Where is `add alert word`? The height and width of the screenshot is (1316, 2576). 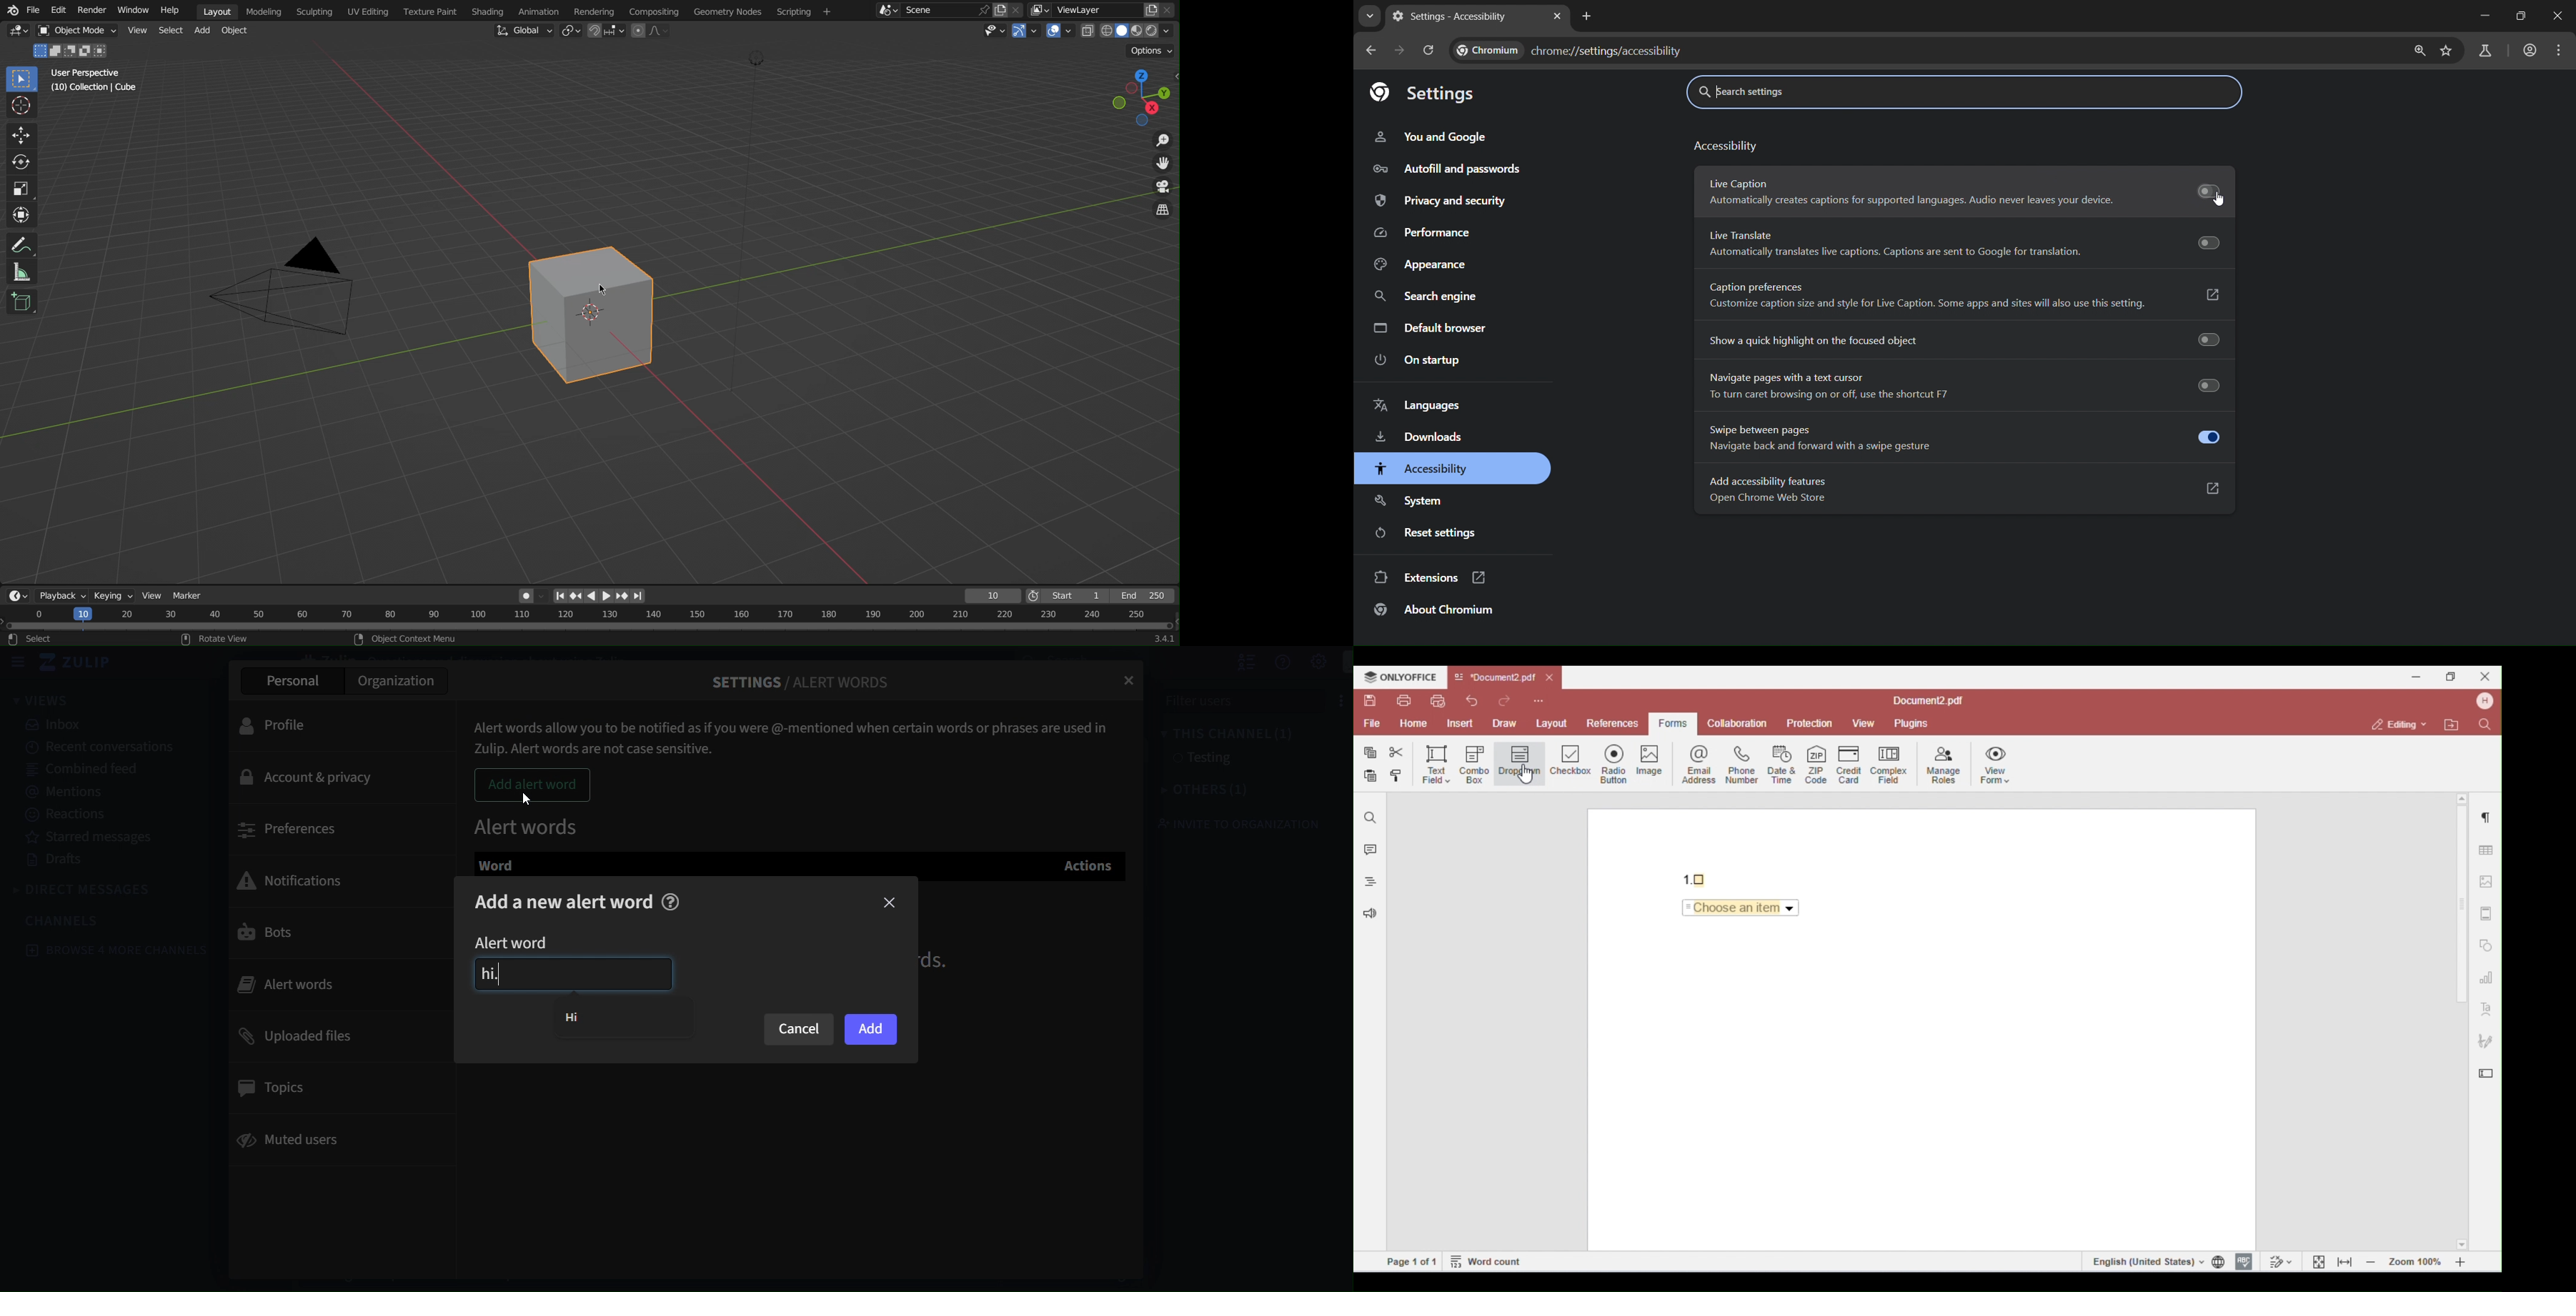
add alert word is located at coordinates (533, 785).